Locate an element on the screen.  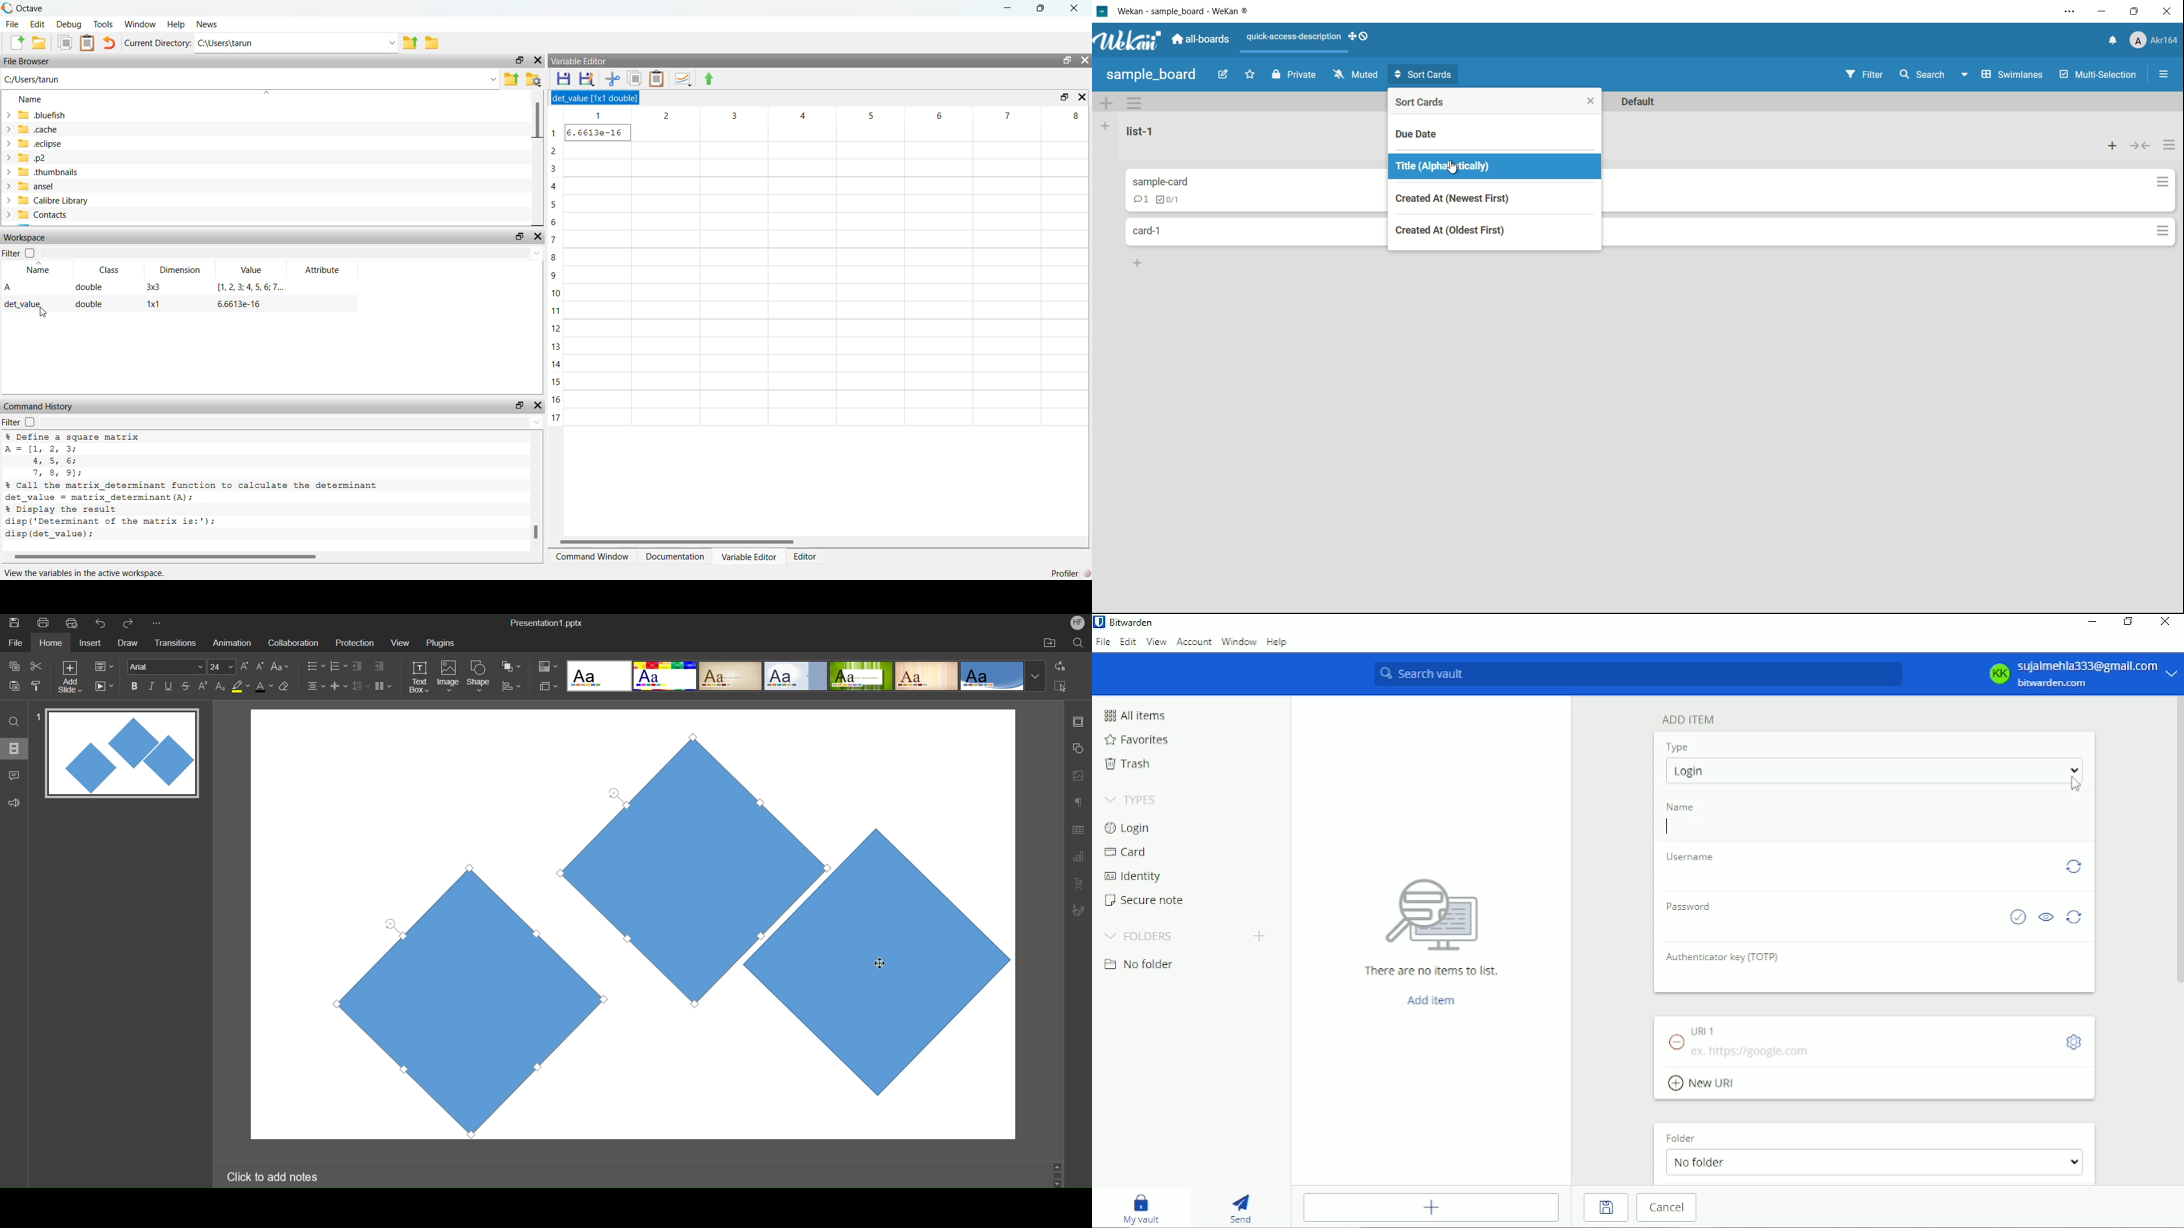
Presentation Title is located at coordinates (548, 622).